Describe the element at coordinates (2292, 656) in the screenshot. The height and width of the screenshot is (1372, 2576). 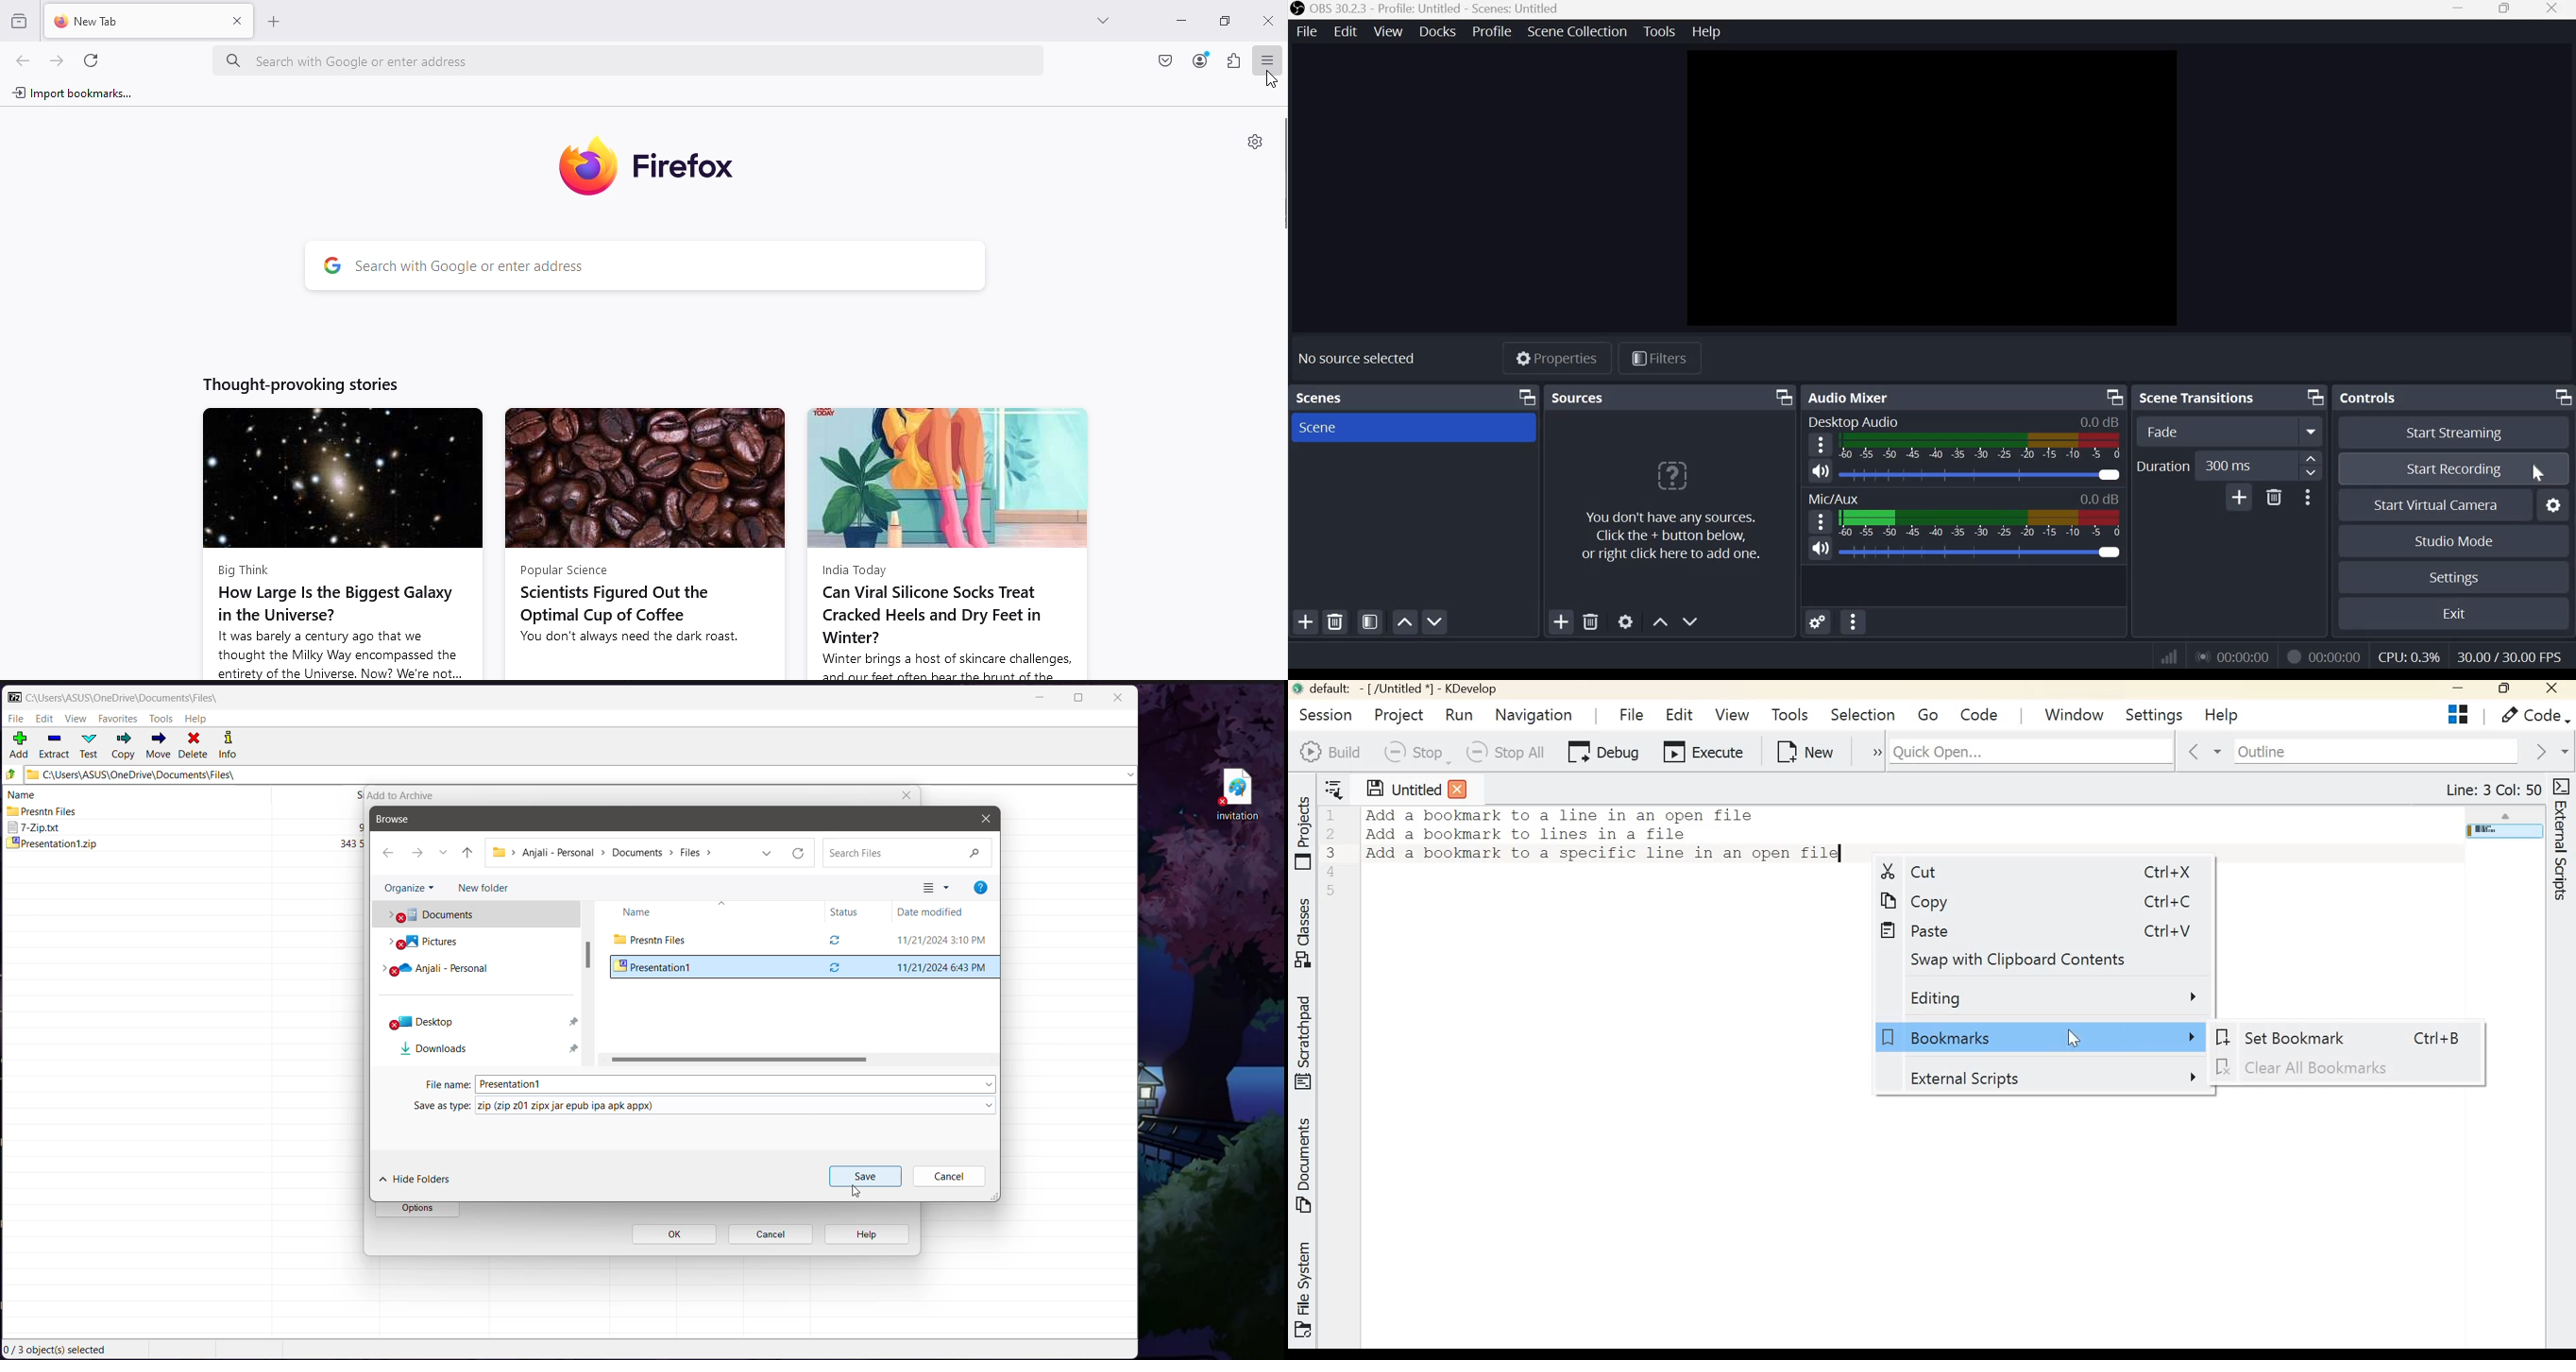
I see `Recording Status Icon` at that location.